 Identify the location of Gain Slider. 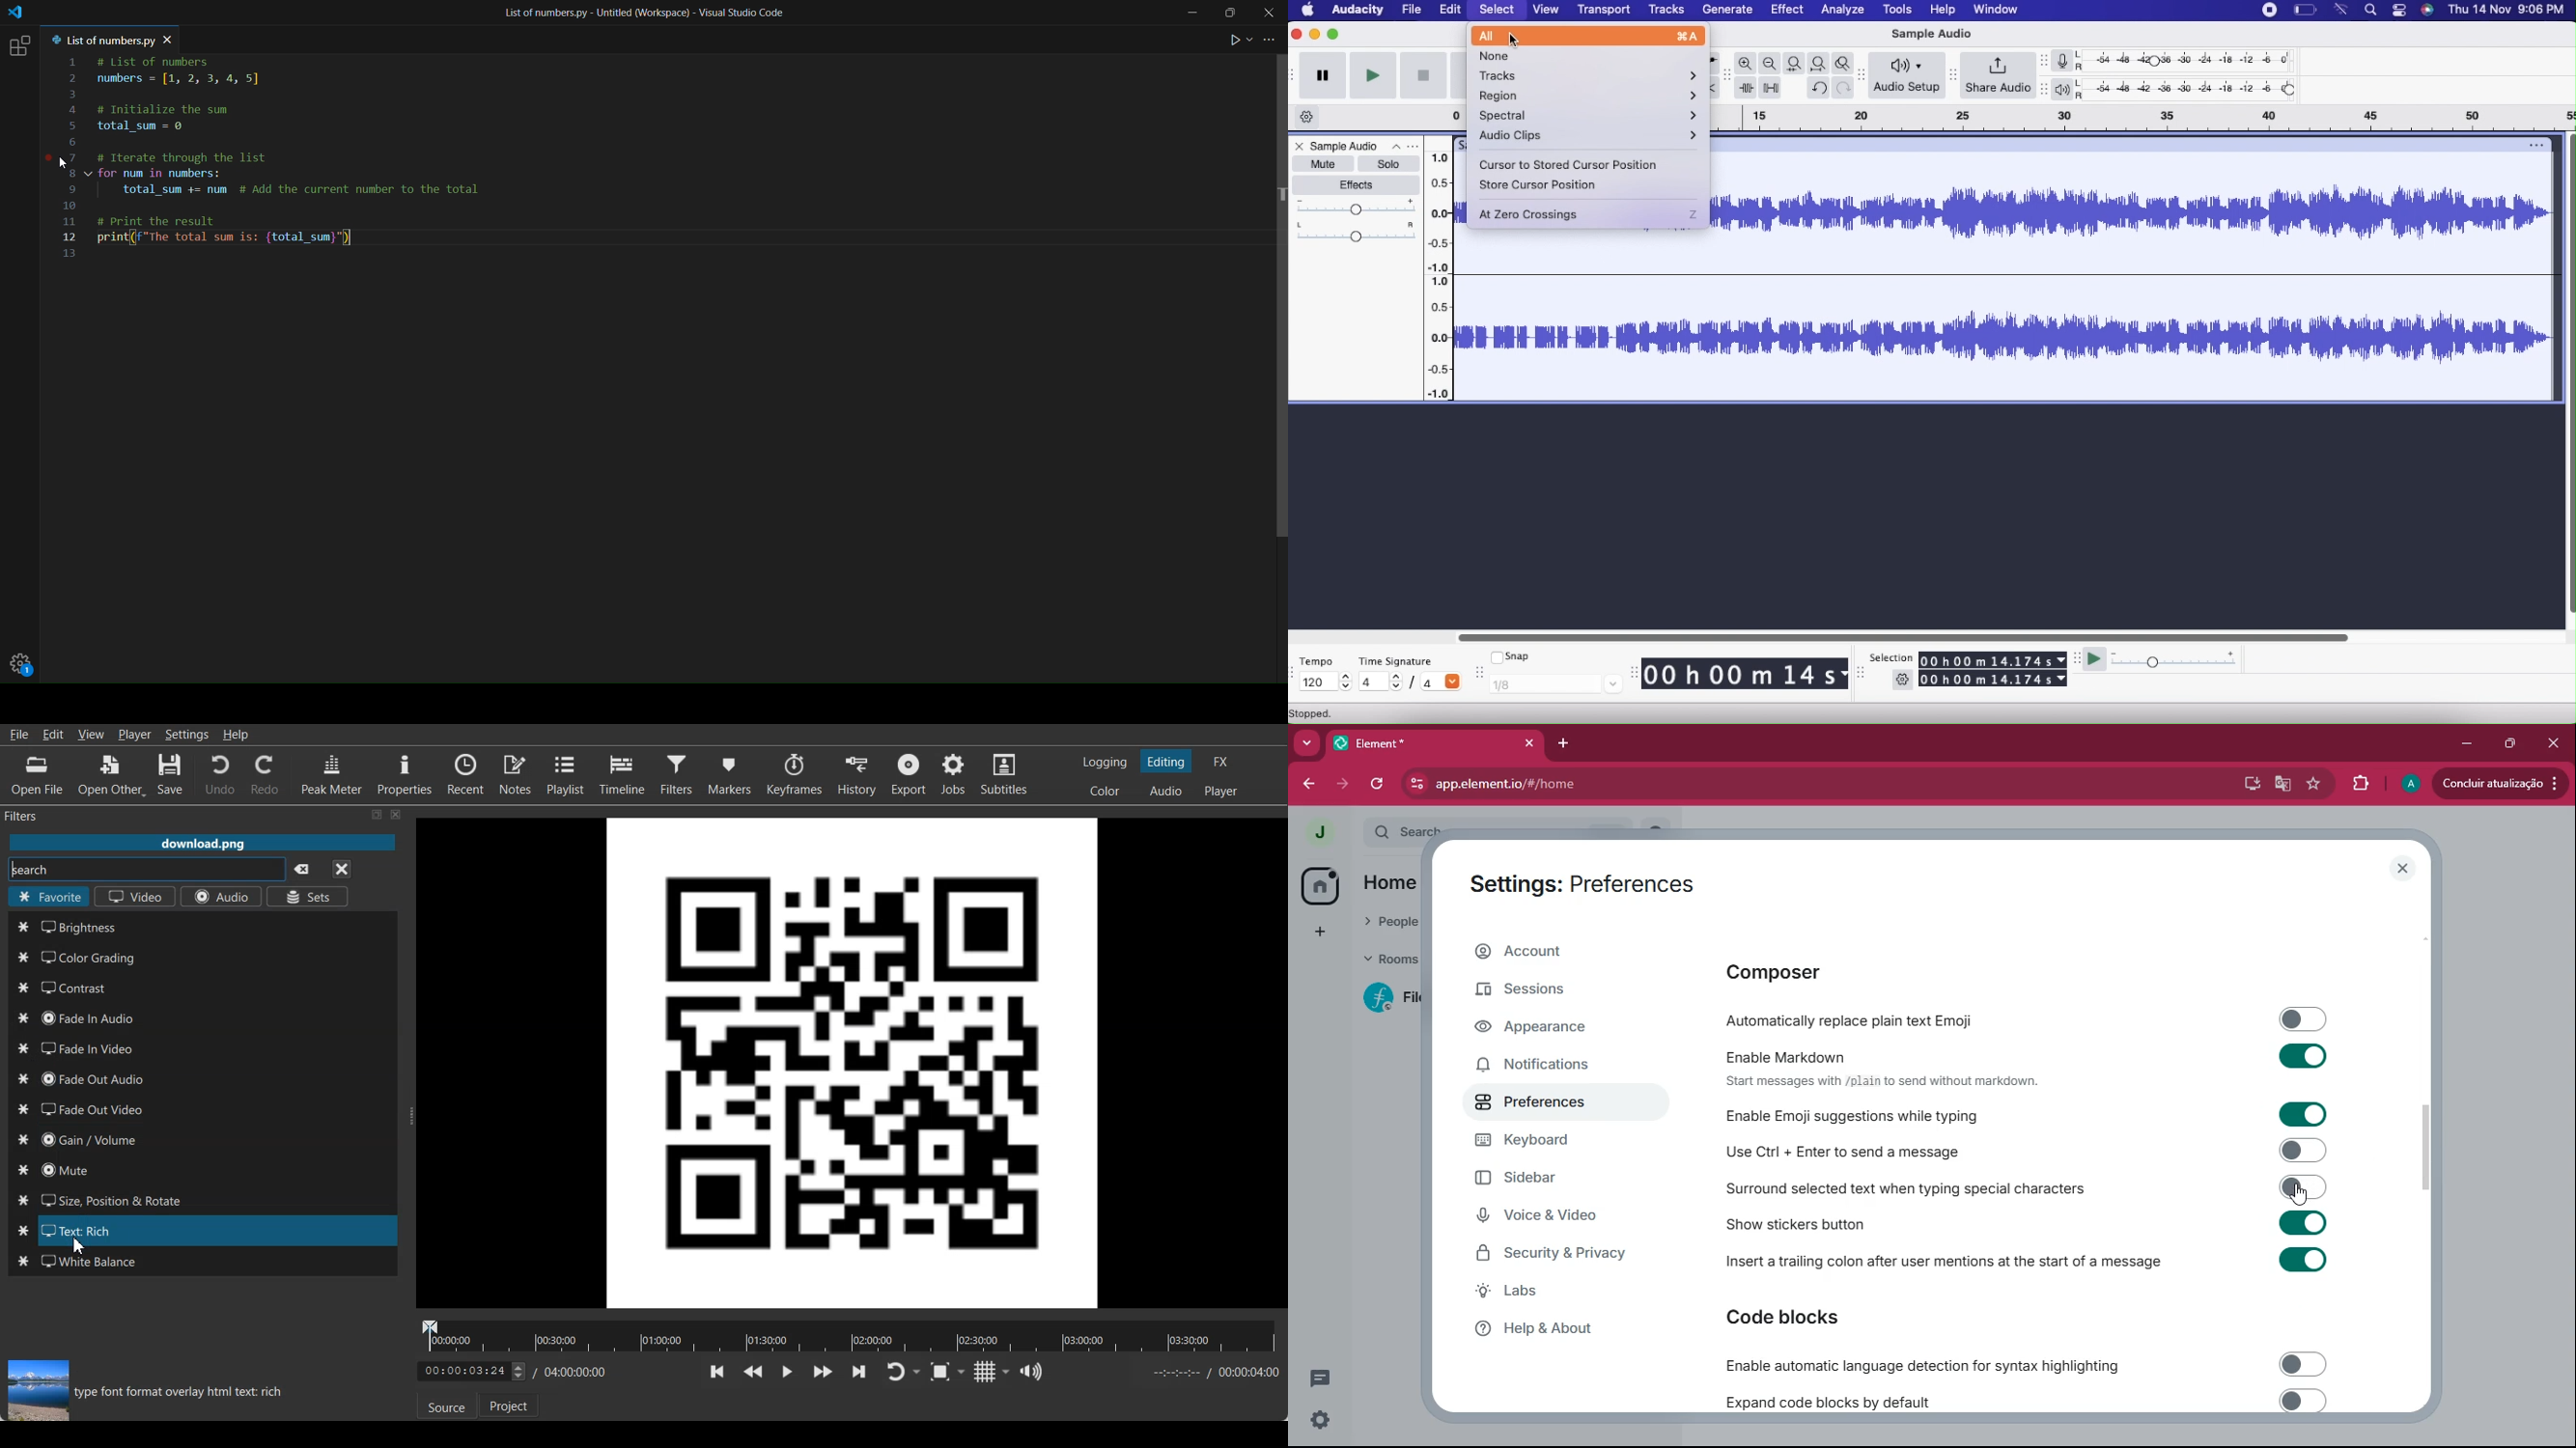
(1355, 209).